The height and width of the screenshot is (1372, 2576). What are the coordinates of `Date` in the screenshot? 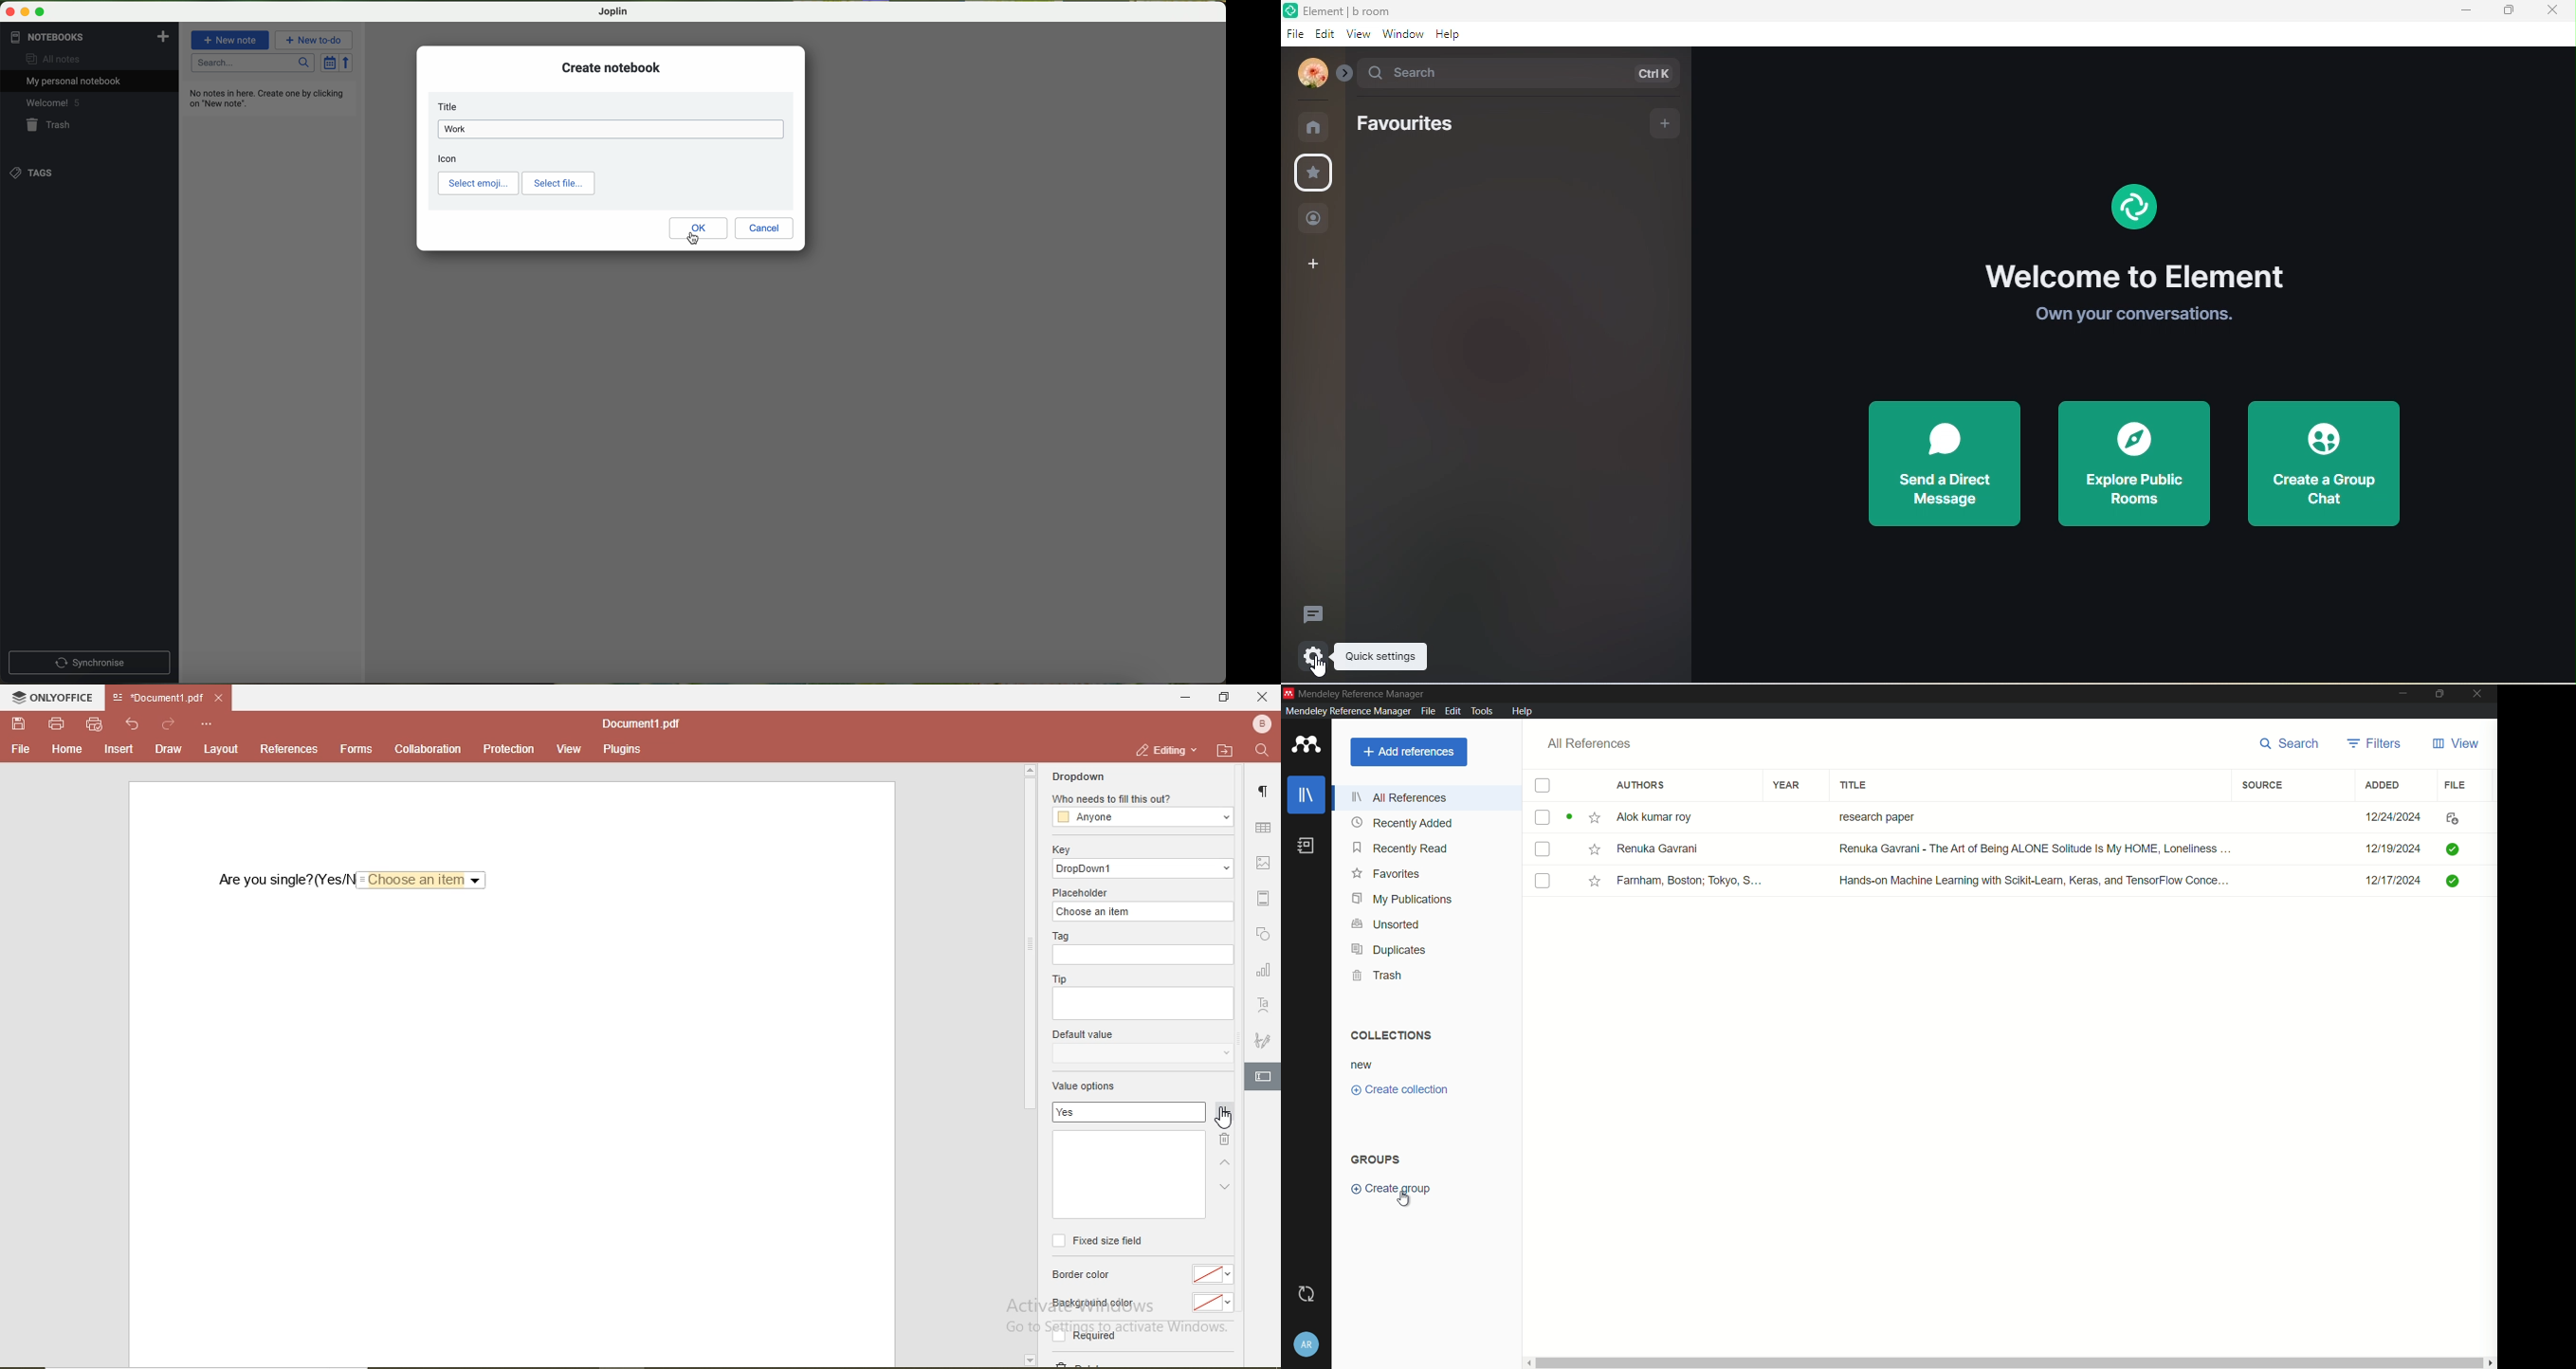 It's located at (2396, 816).